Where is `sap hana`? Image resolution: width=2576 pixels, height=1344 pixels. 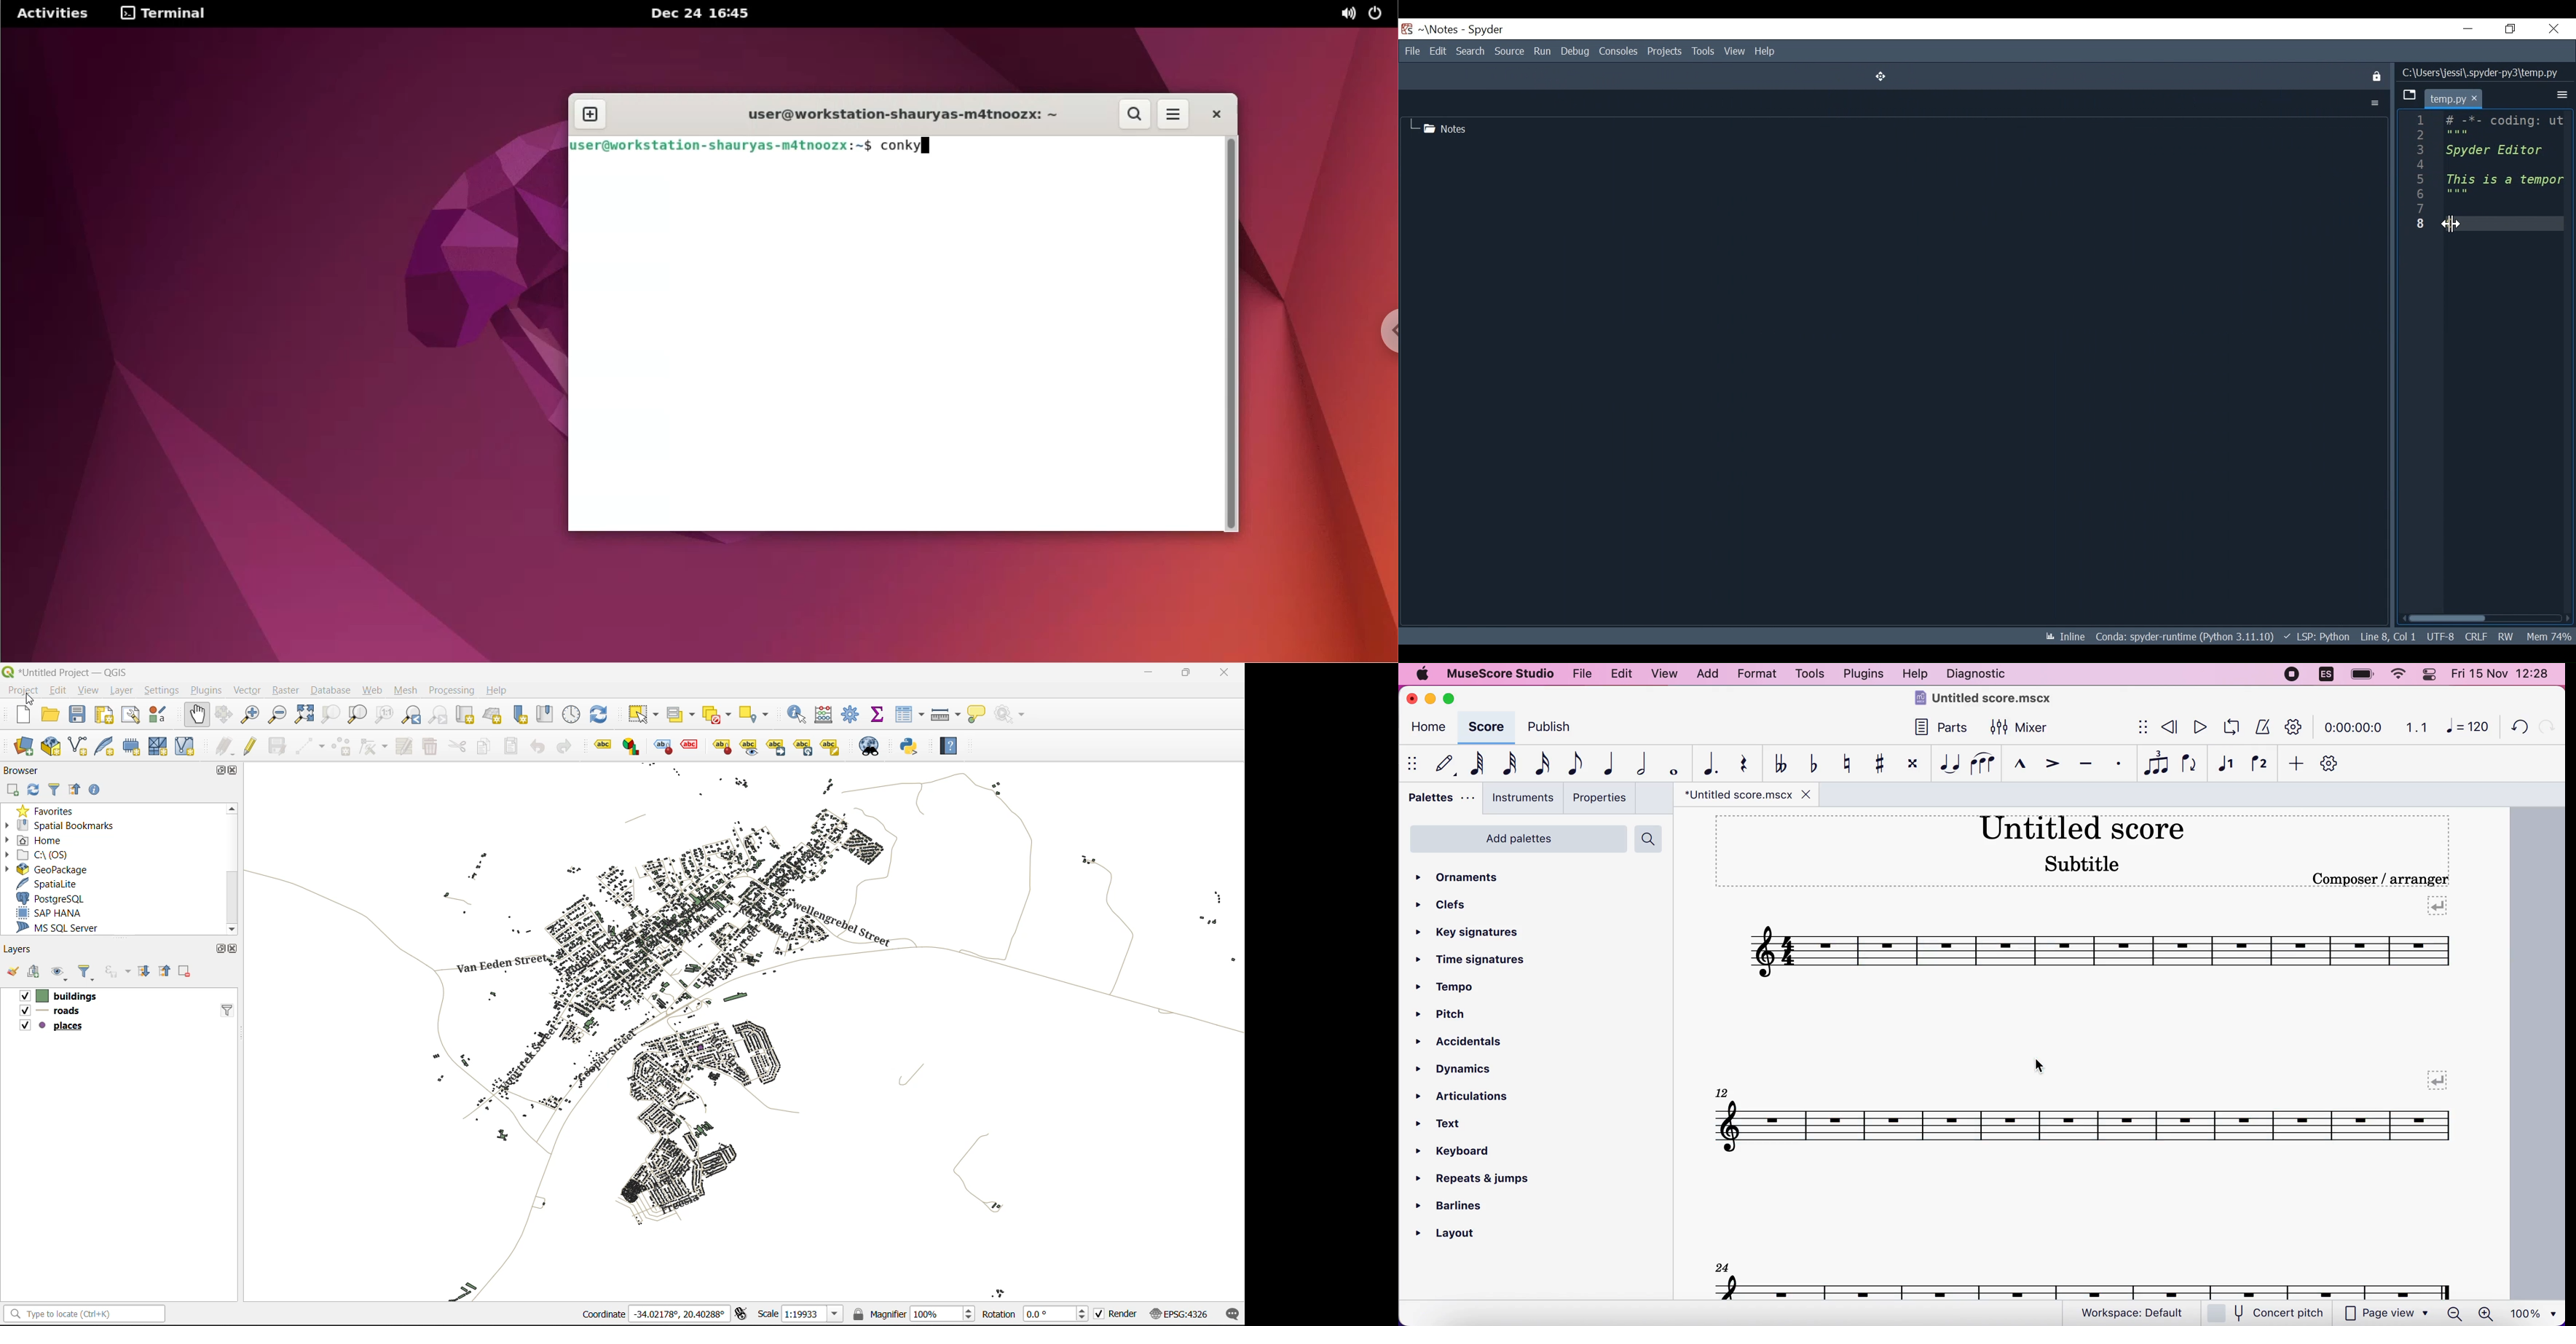
sap hana is located at coordinates (51, 913).